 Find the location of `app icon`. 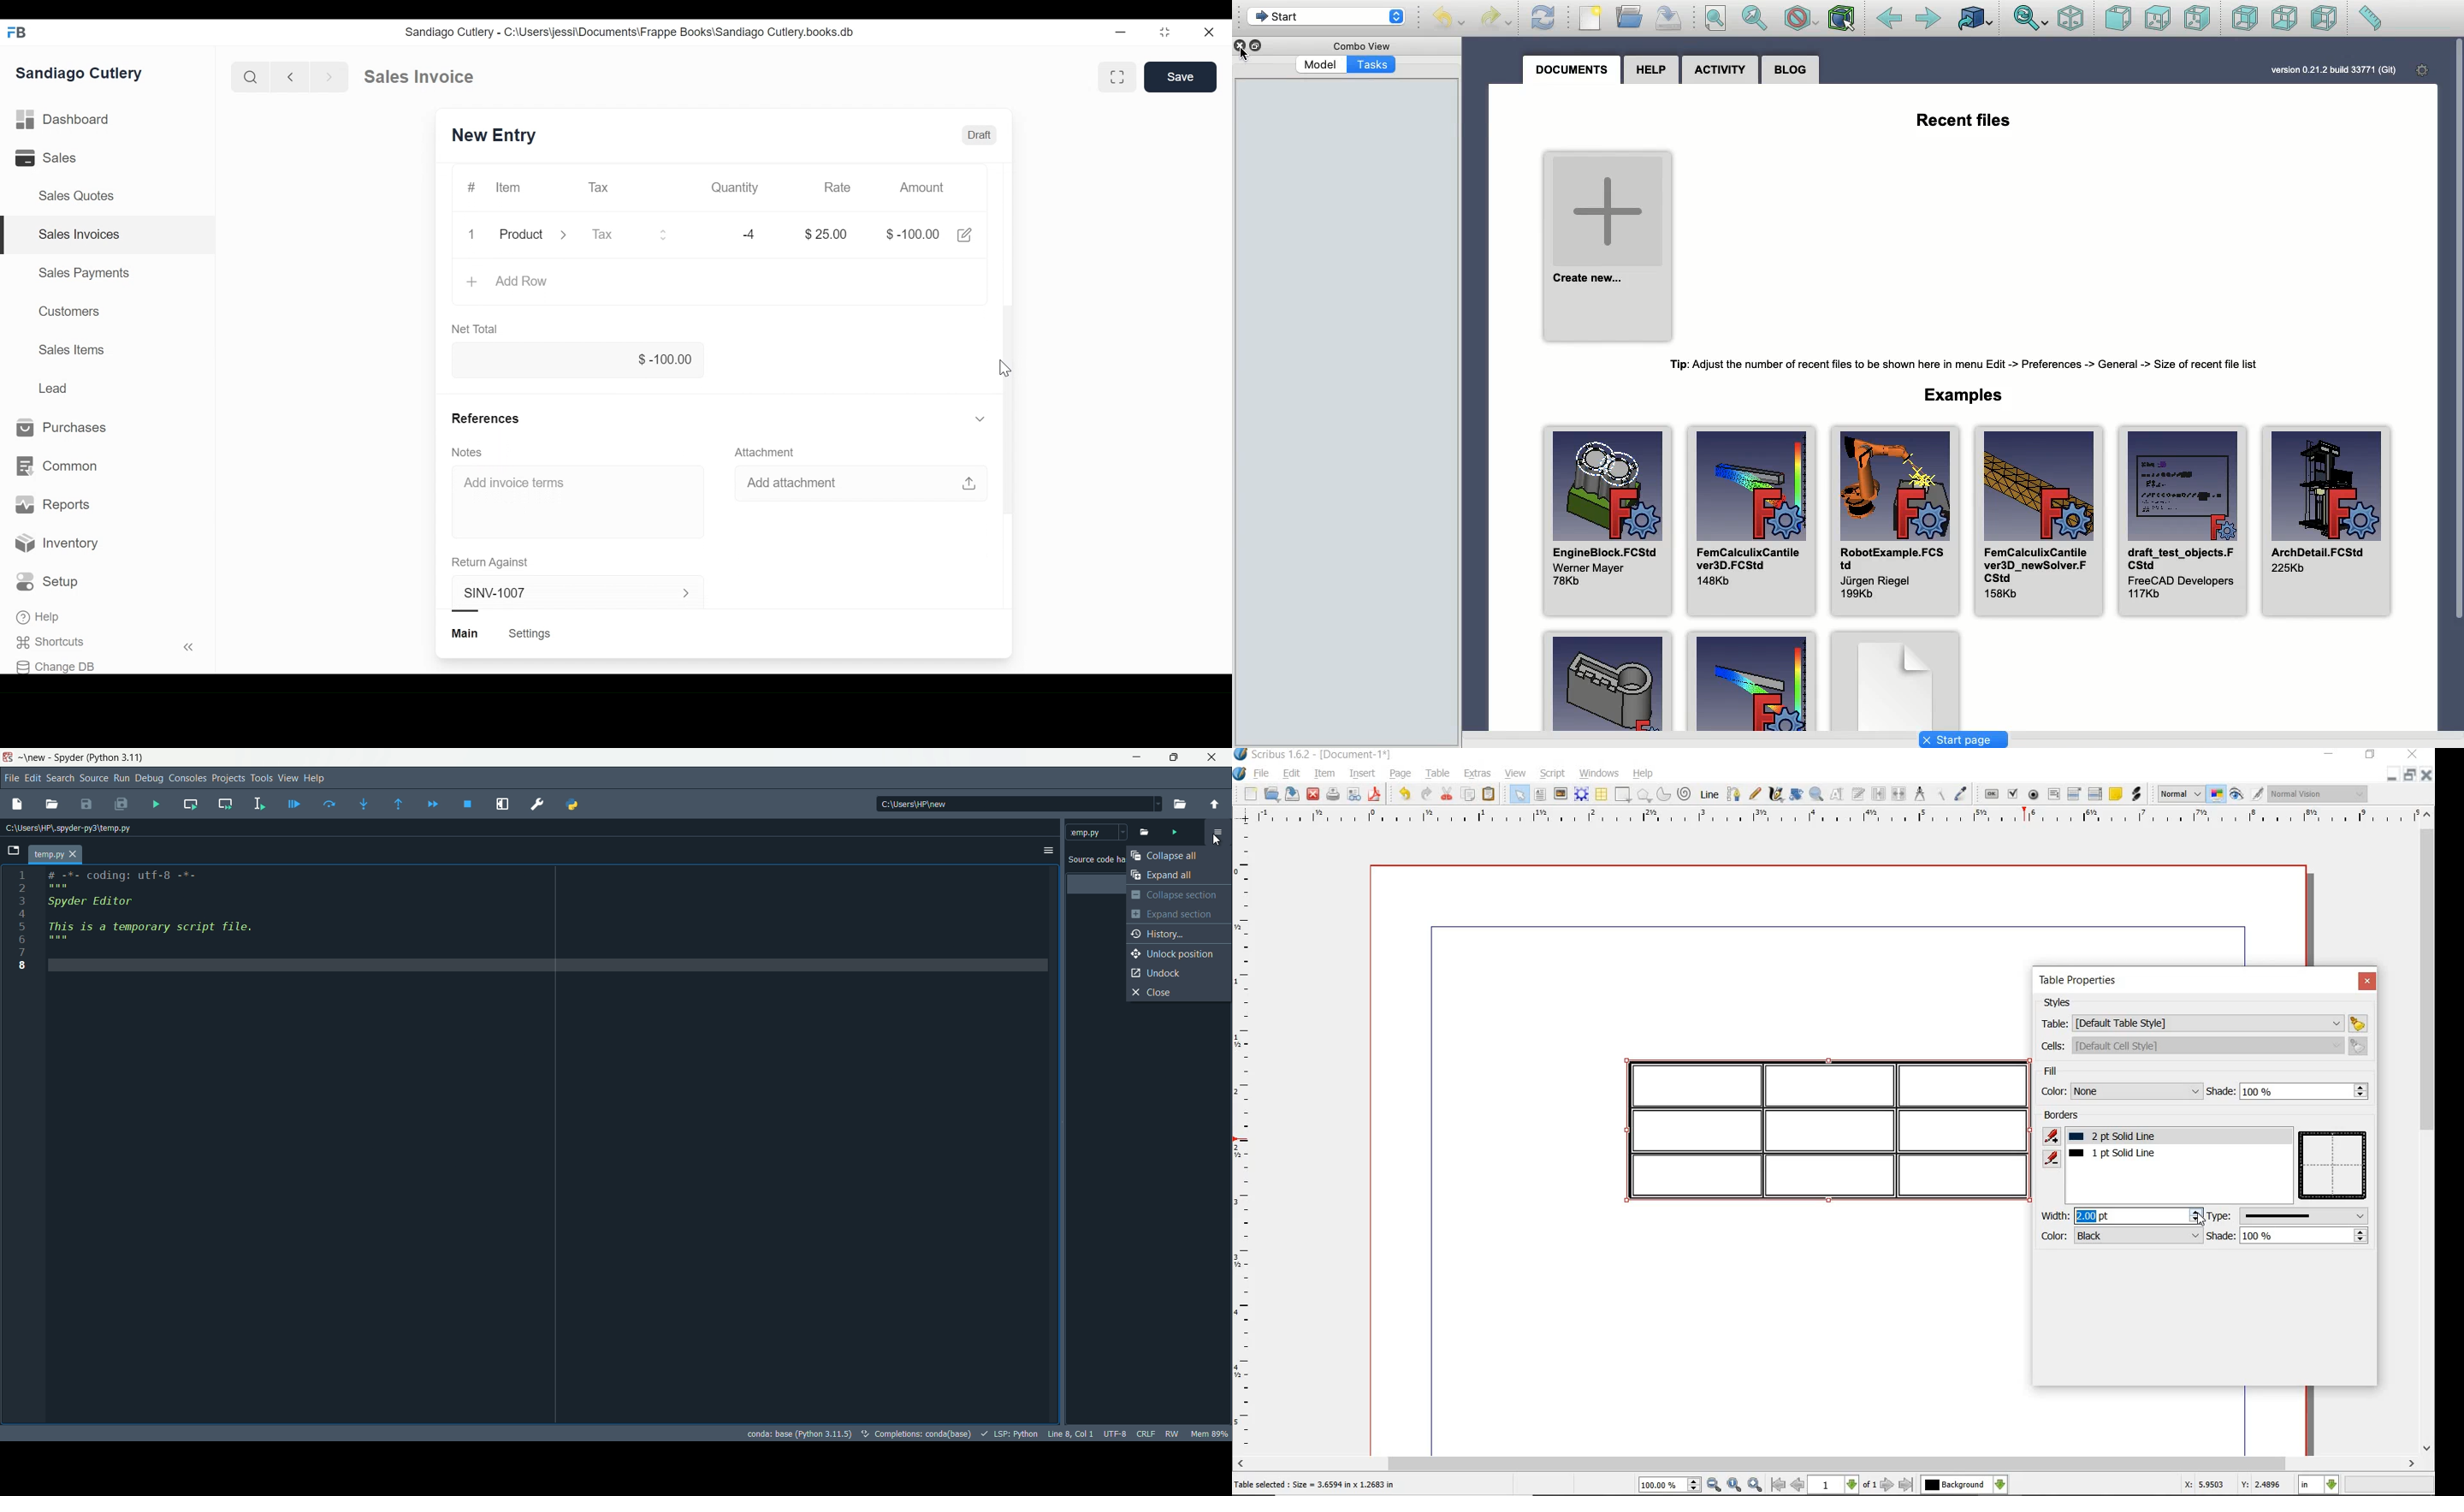

app icon is located at coordinates (9, 758).